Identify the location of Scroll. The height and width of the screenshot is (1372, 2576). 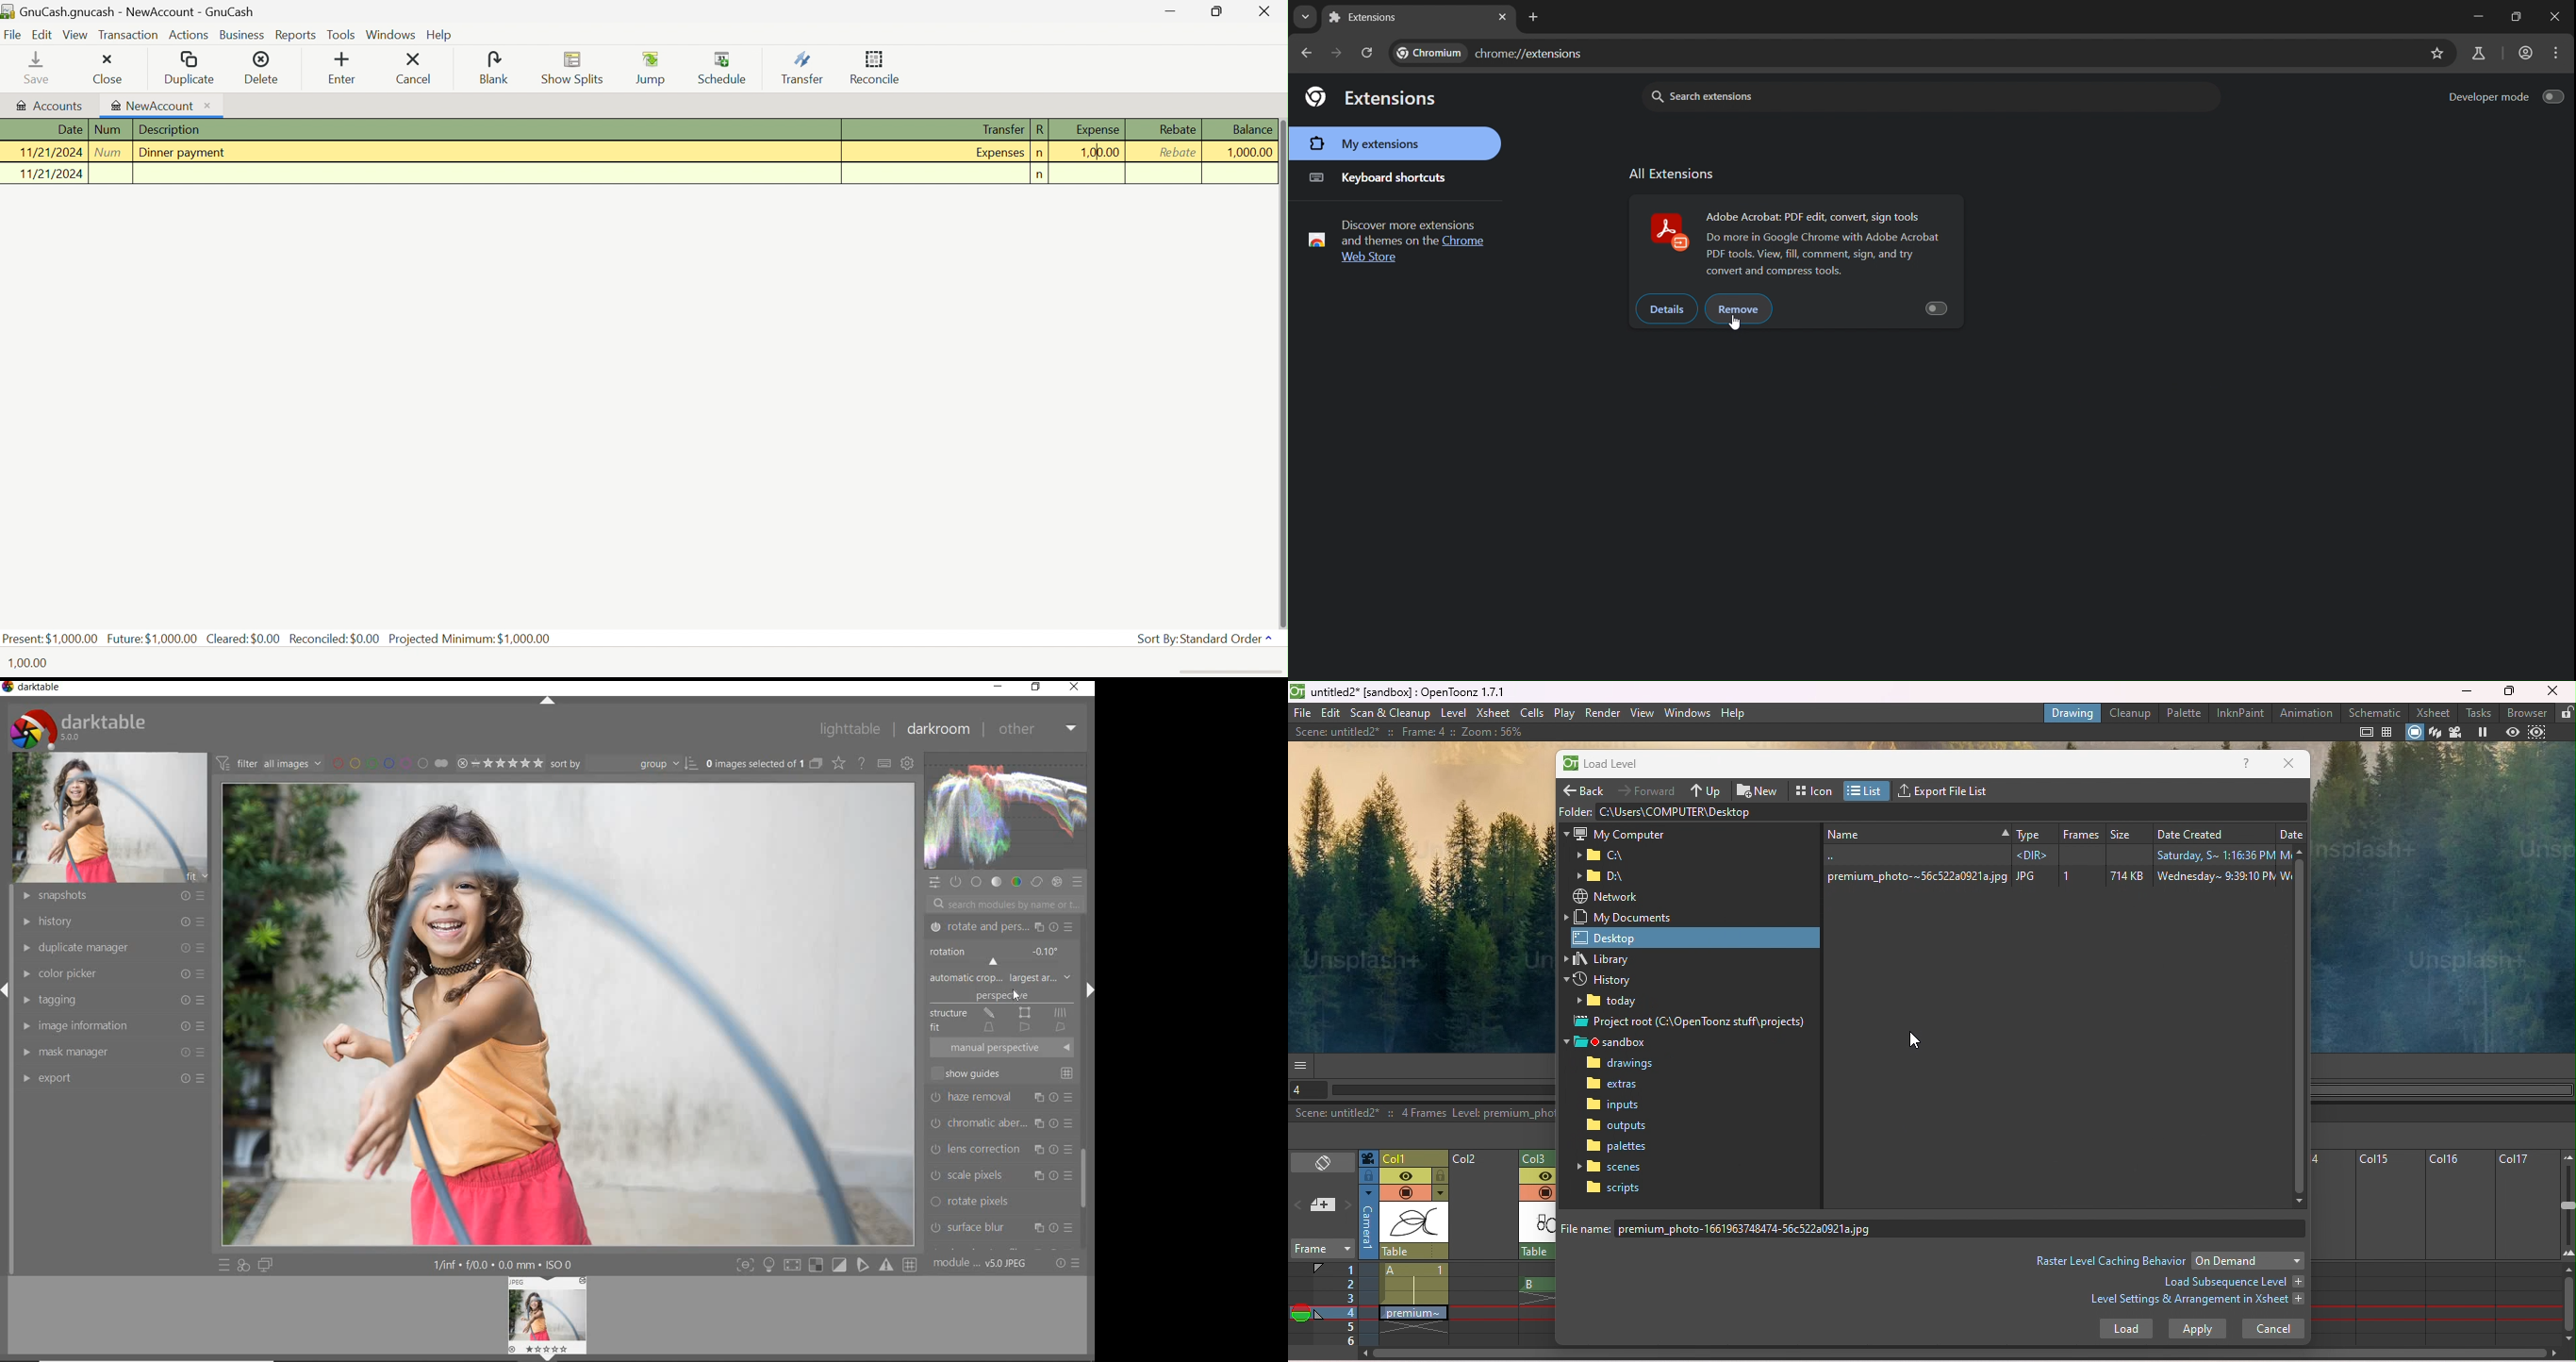
(1282, 360).